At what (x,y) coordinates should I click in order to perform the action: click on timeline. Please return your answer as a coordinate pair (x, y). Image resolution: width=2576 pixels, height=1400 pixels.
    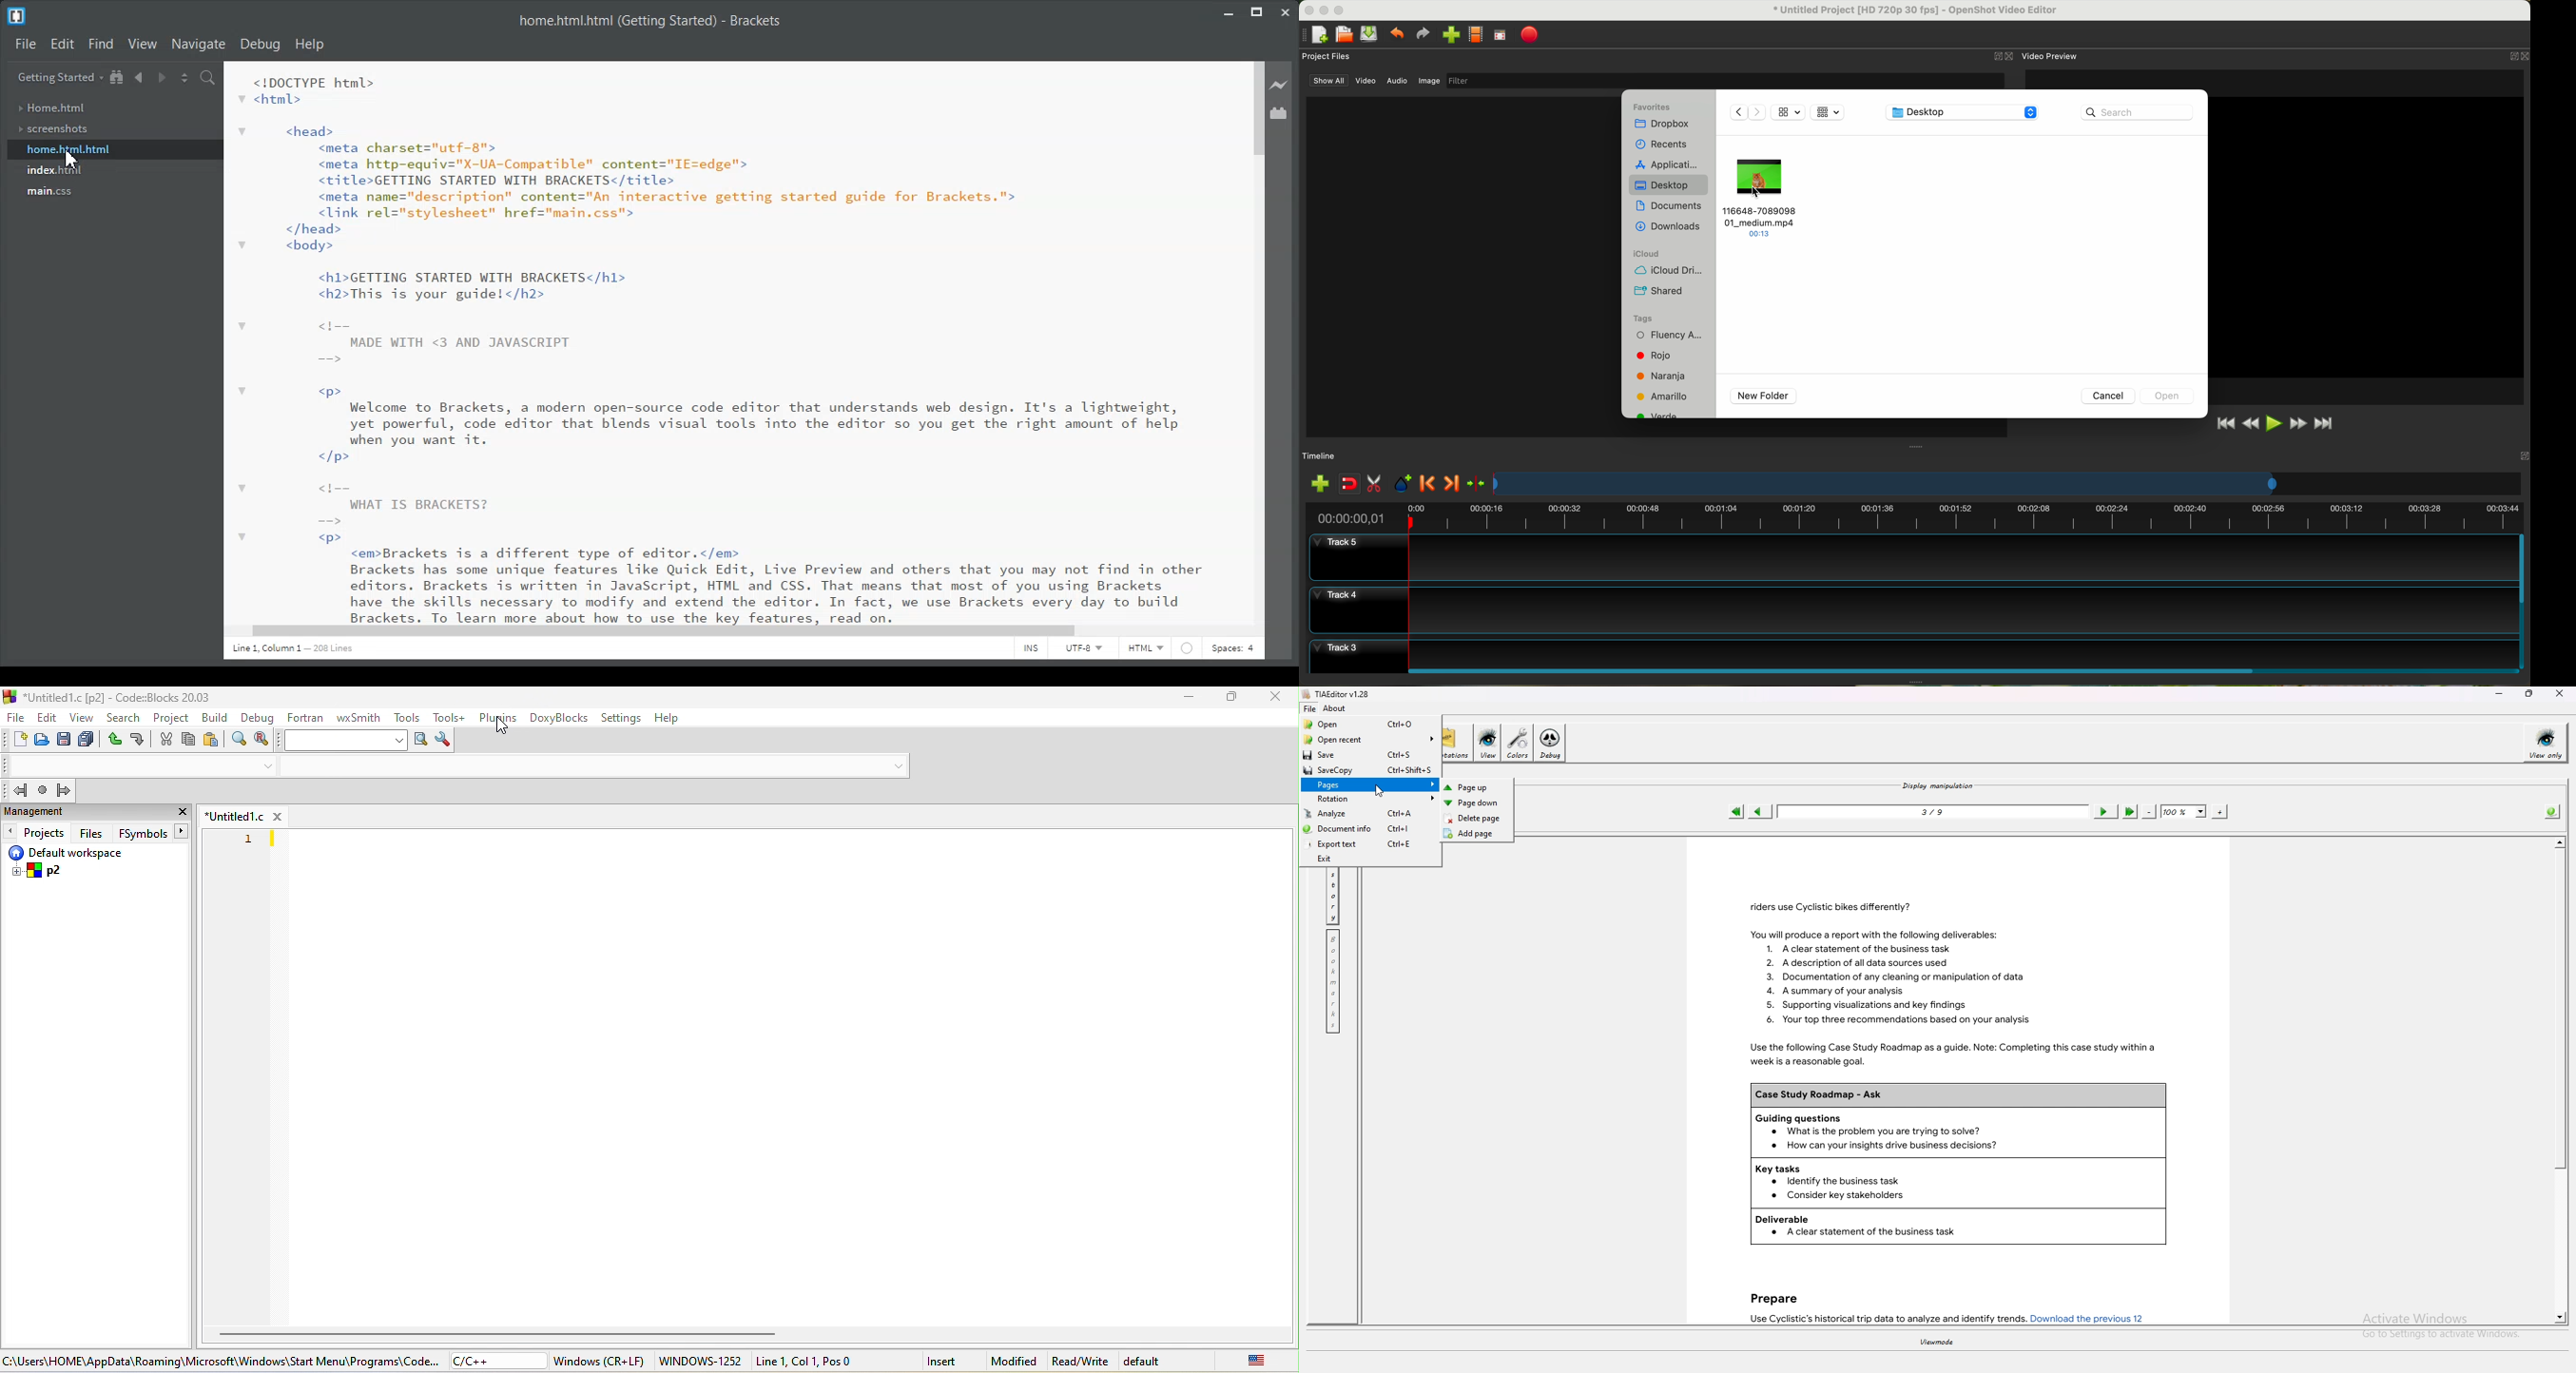
    Looking at the image, I should click on (1320, 456).